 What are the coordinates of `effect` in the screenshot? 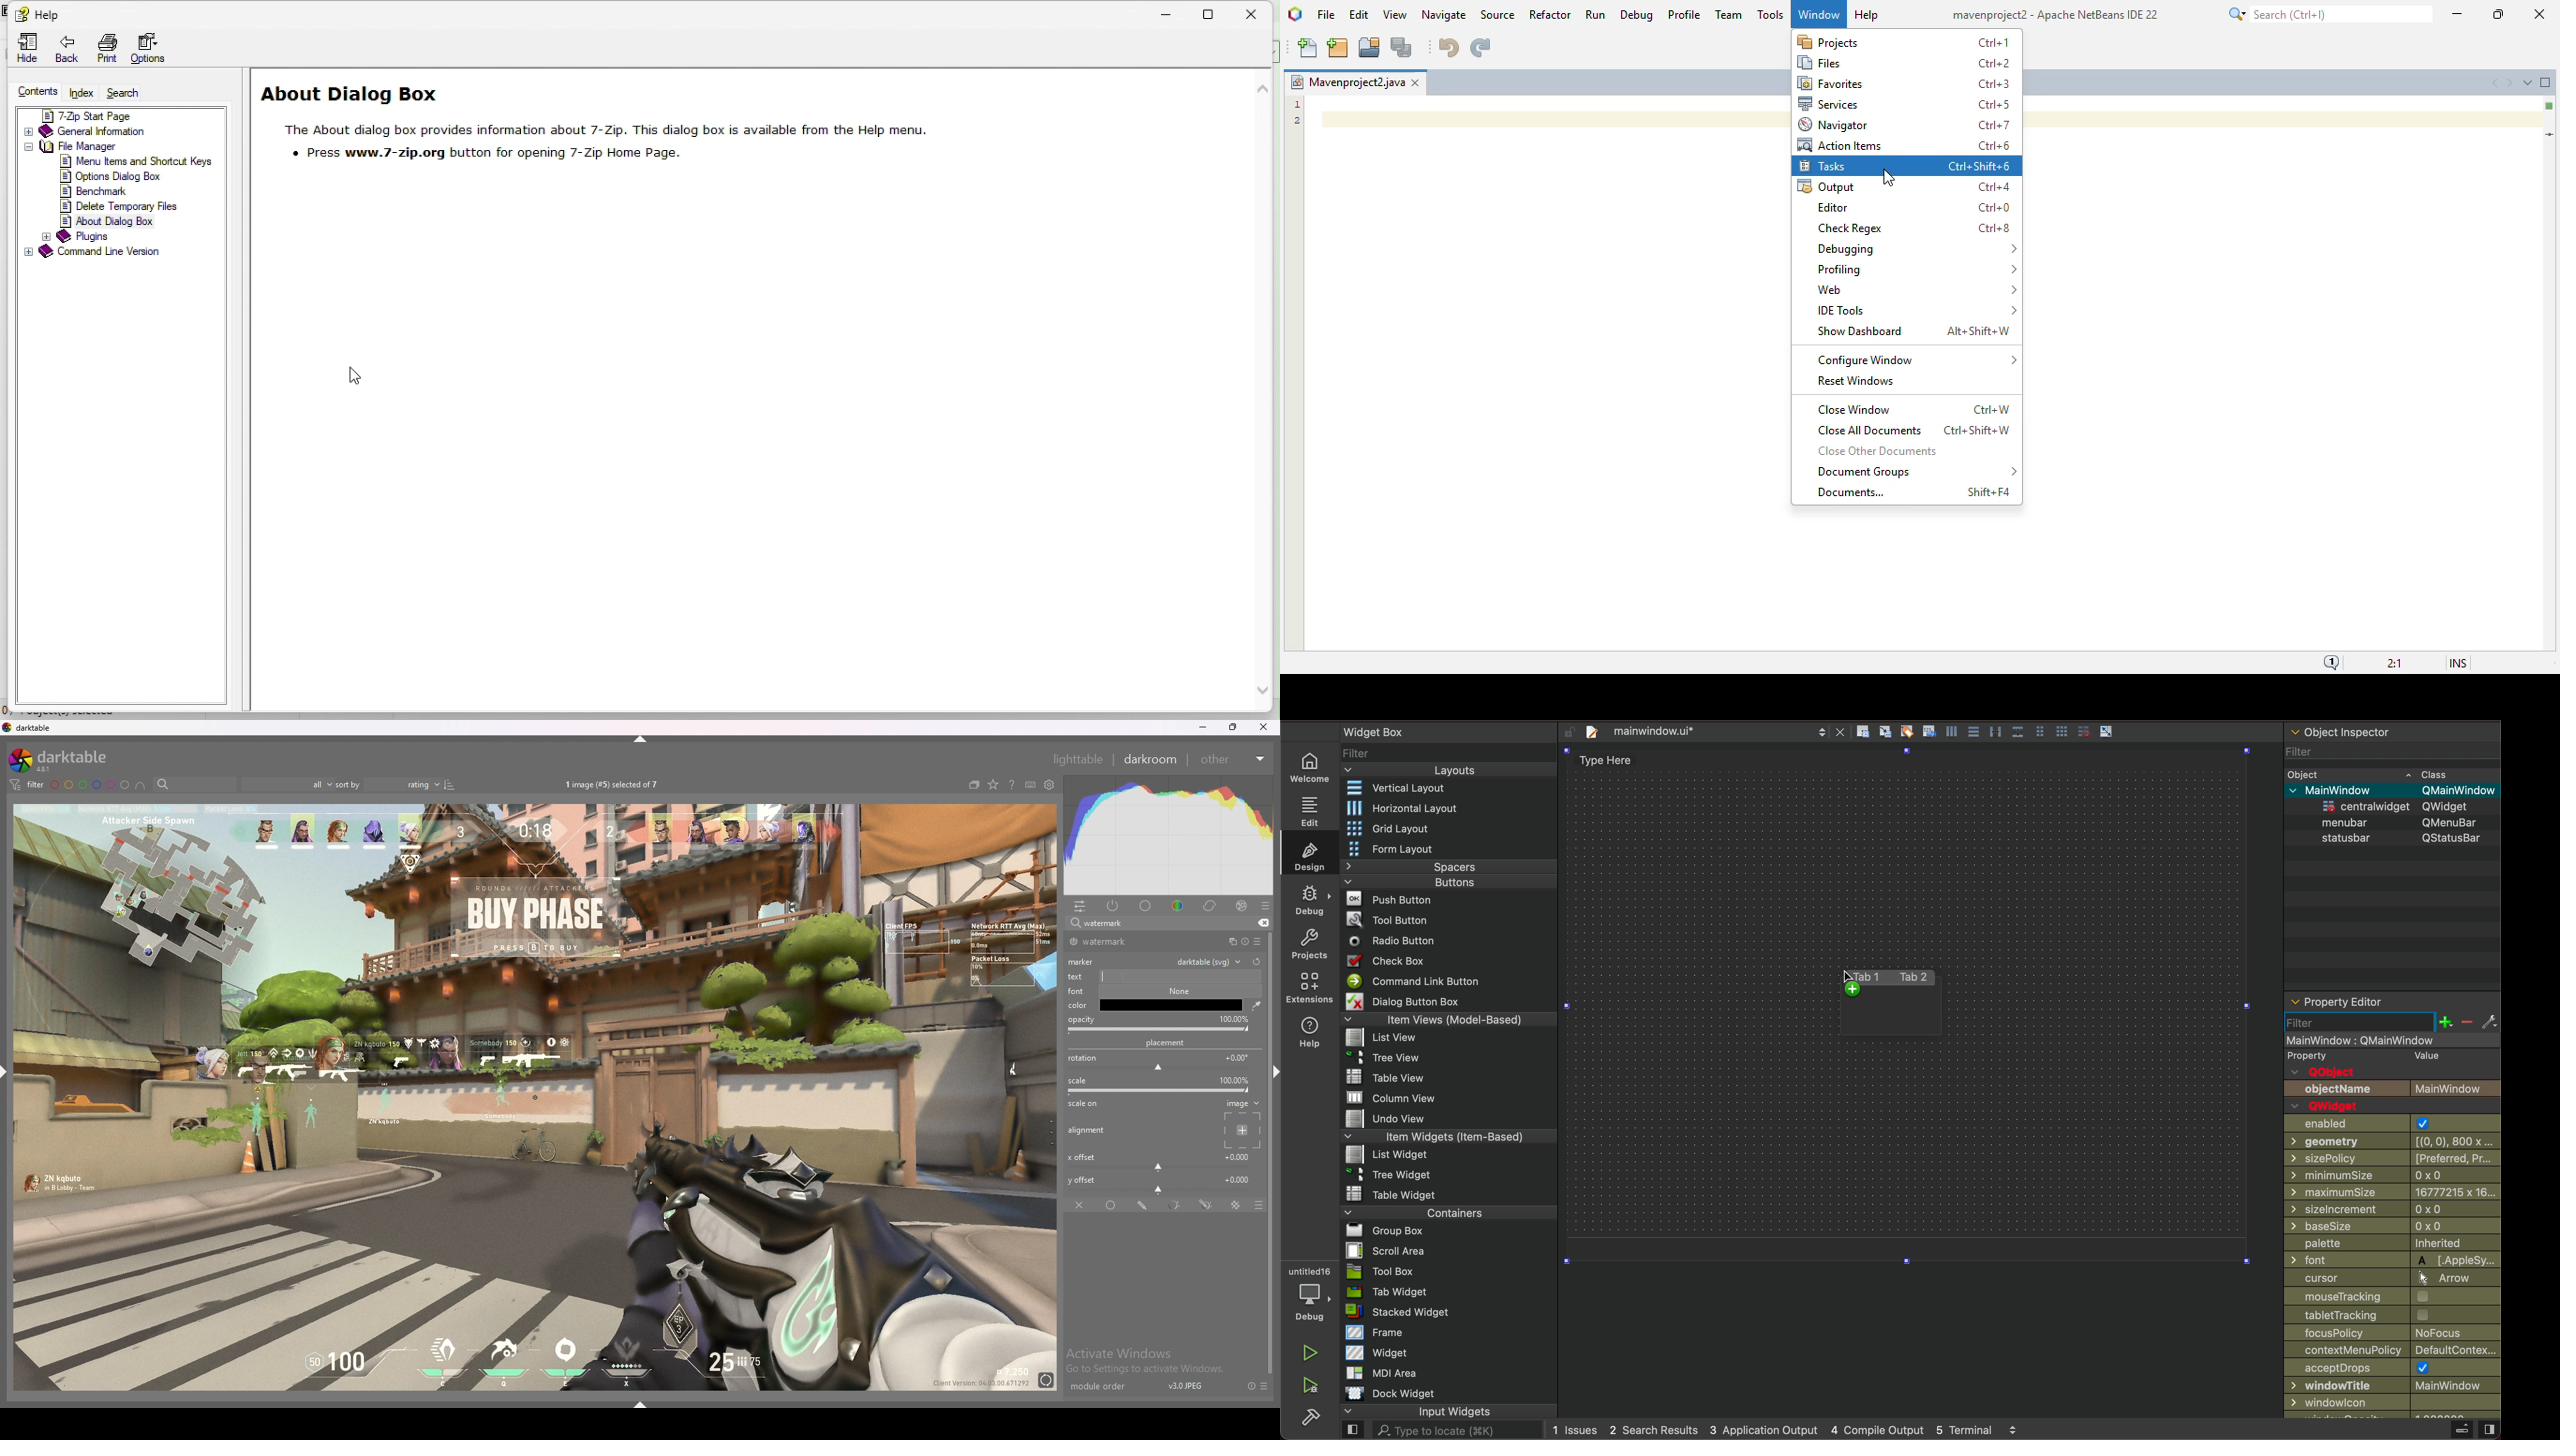 It's located at (1241, 906).